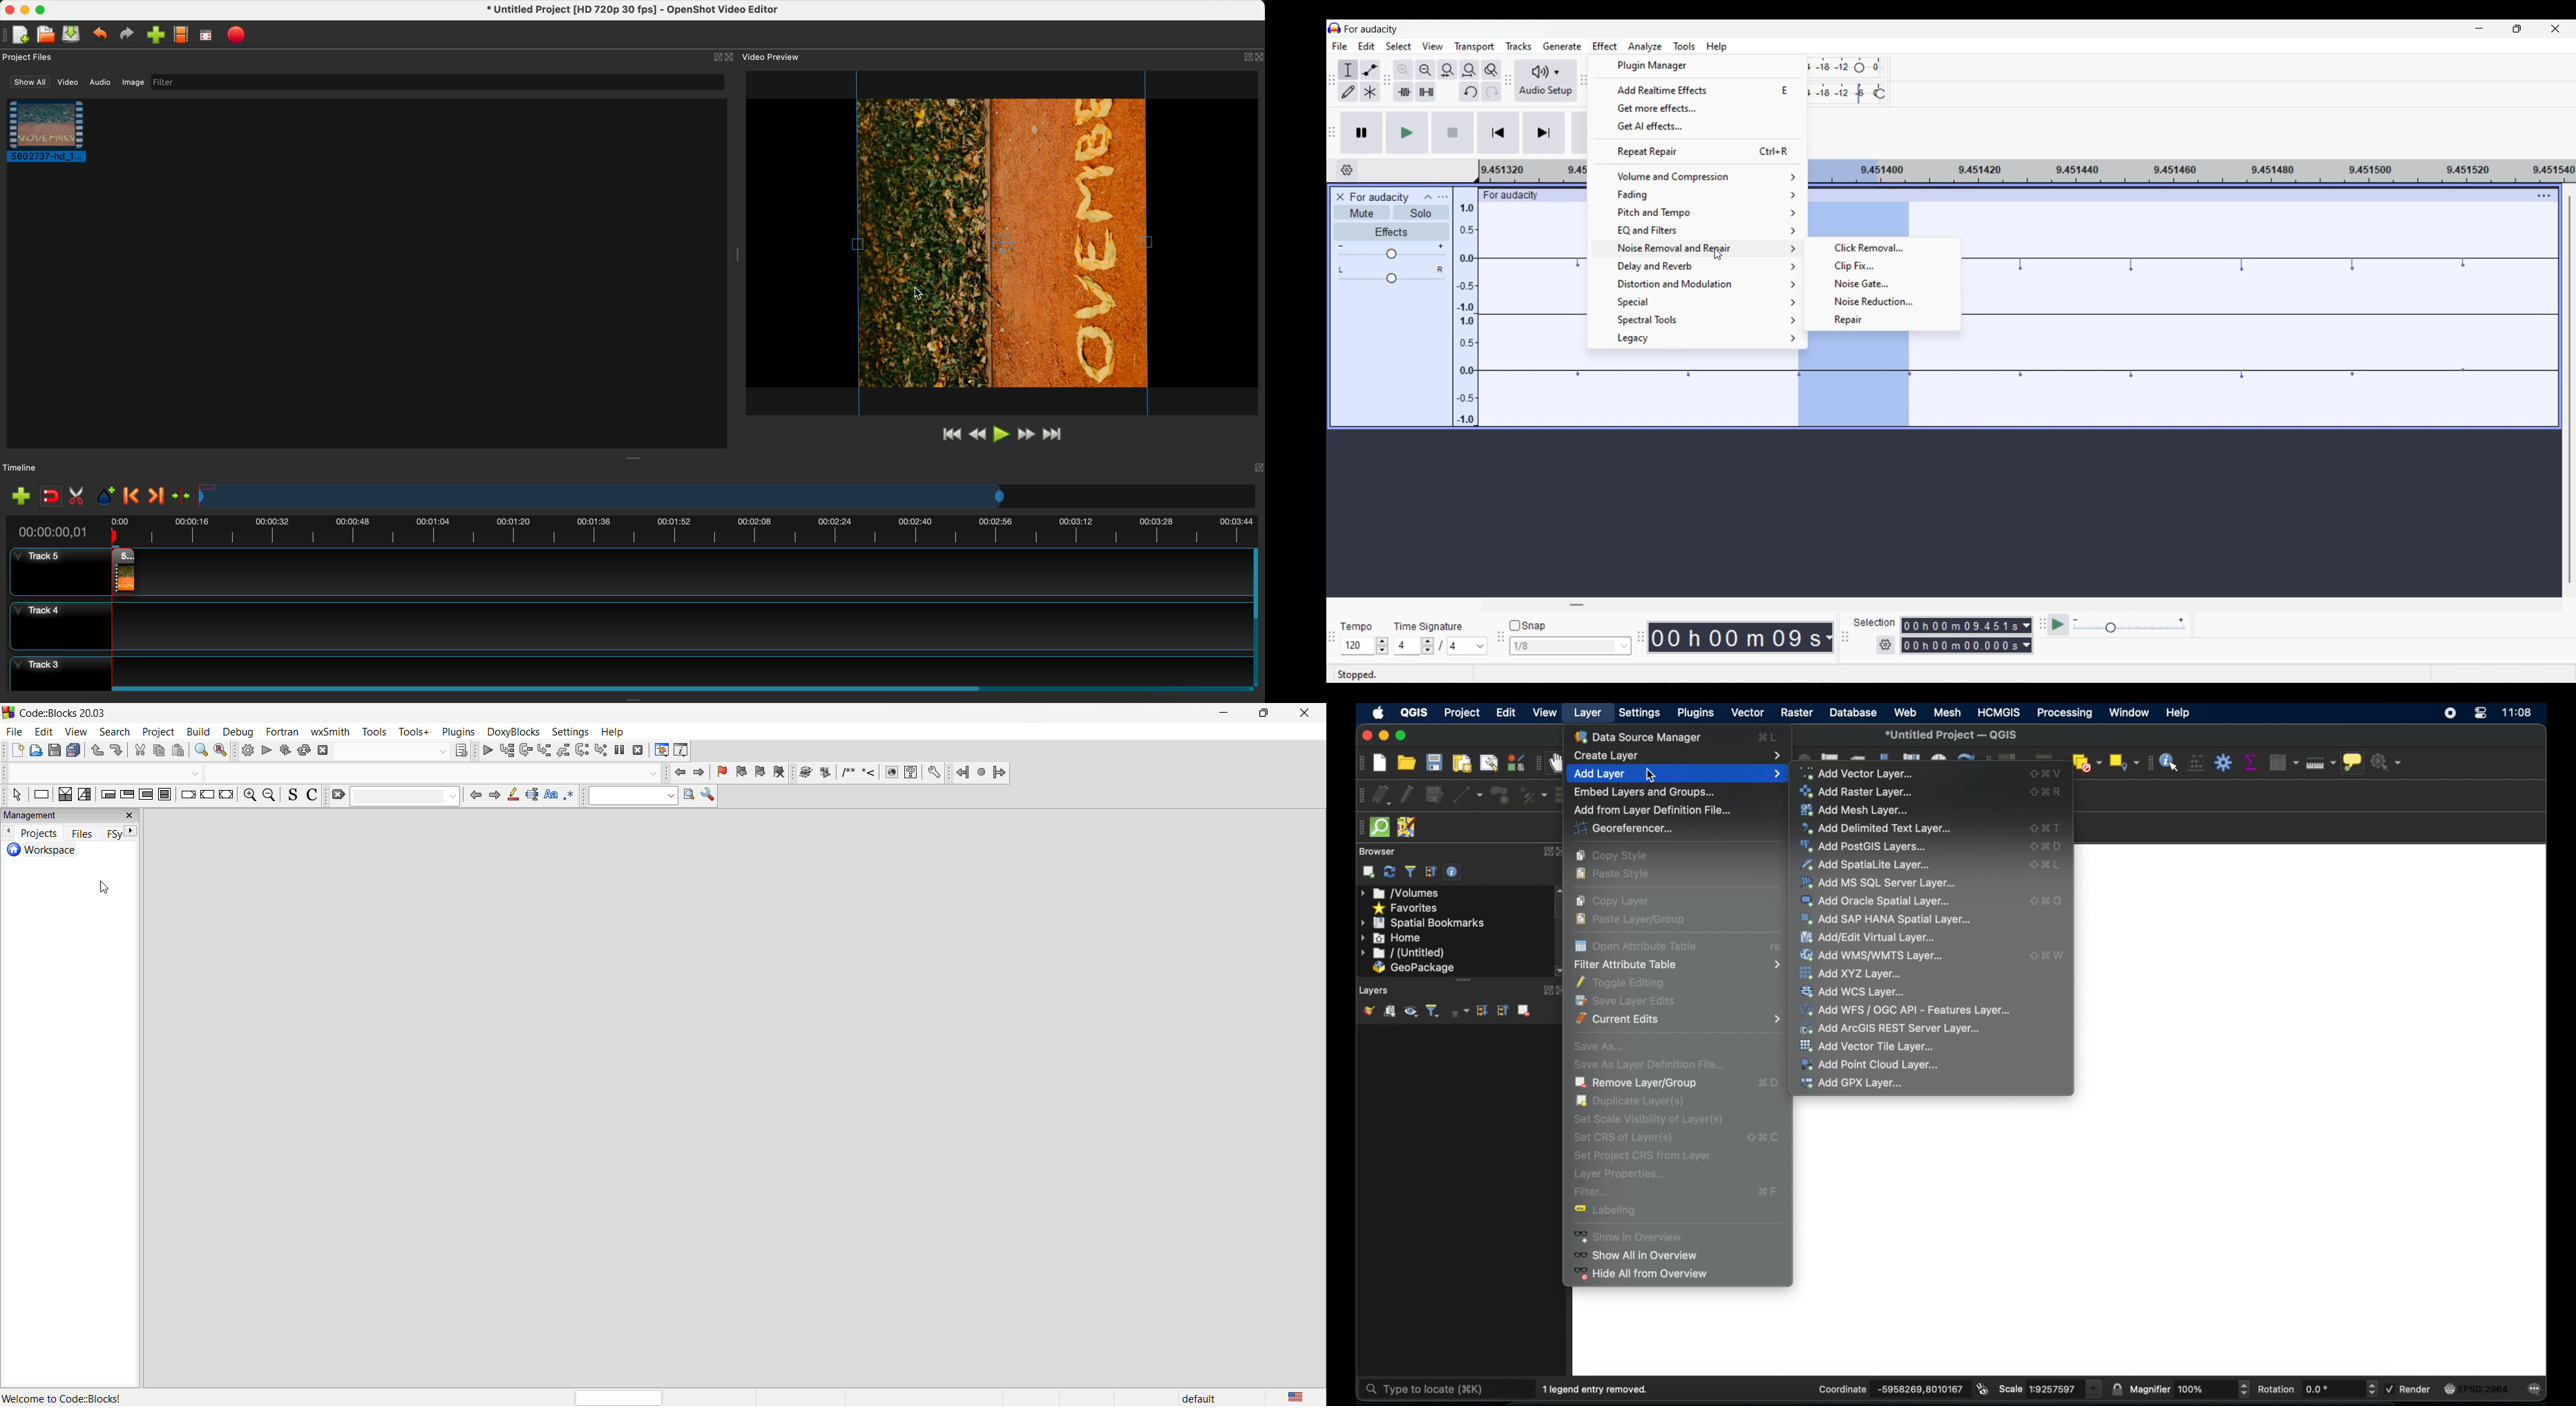 The height and width of the screenshot is (1428, 2576). What do you see at coordinates (629, 796) in the screenshot?
I see `text to search` at bounding box center [629, 796].